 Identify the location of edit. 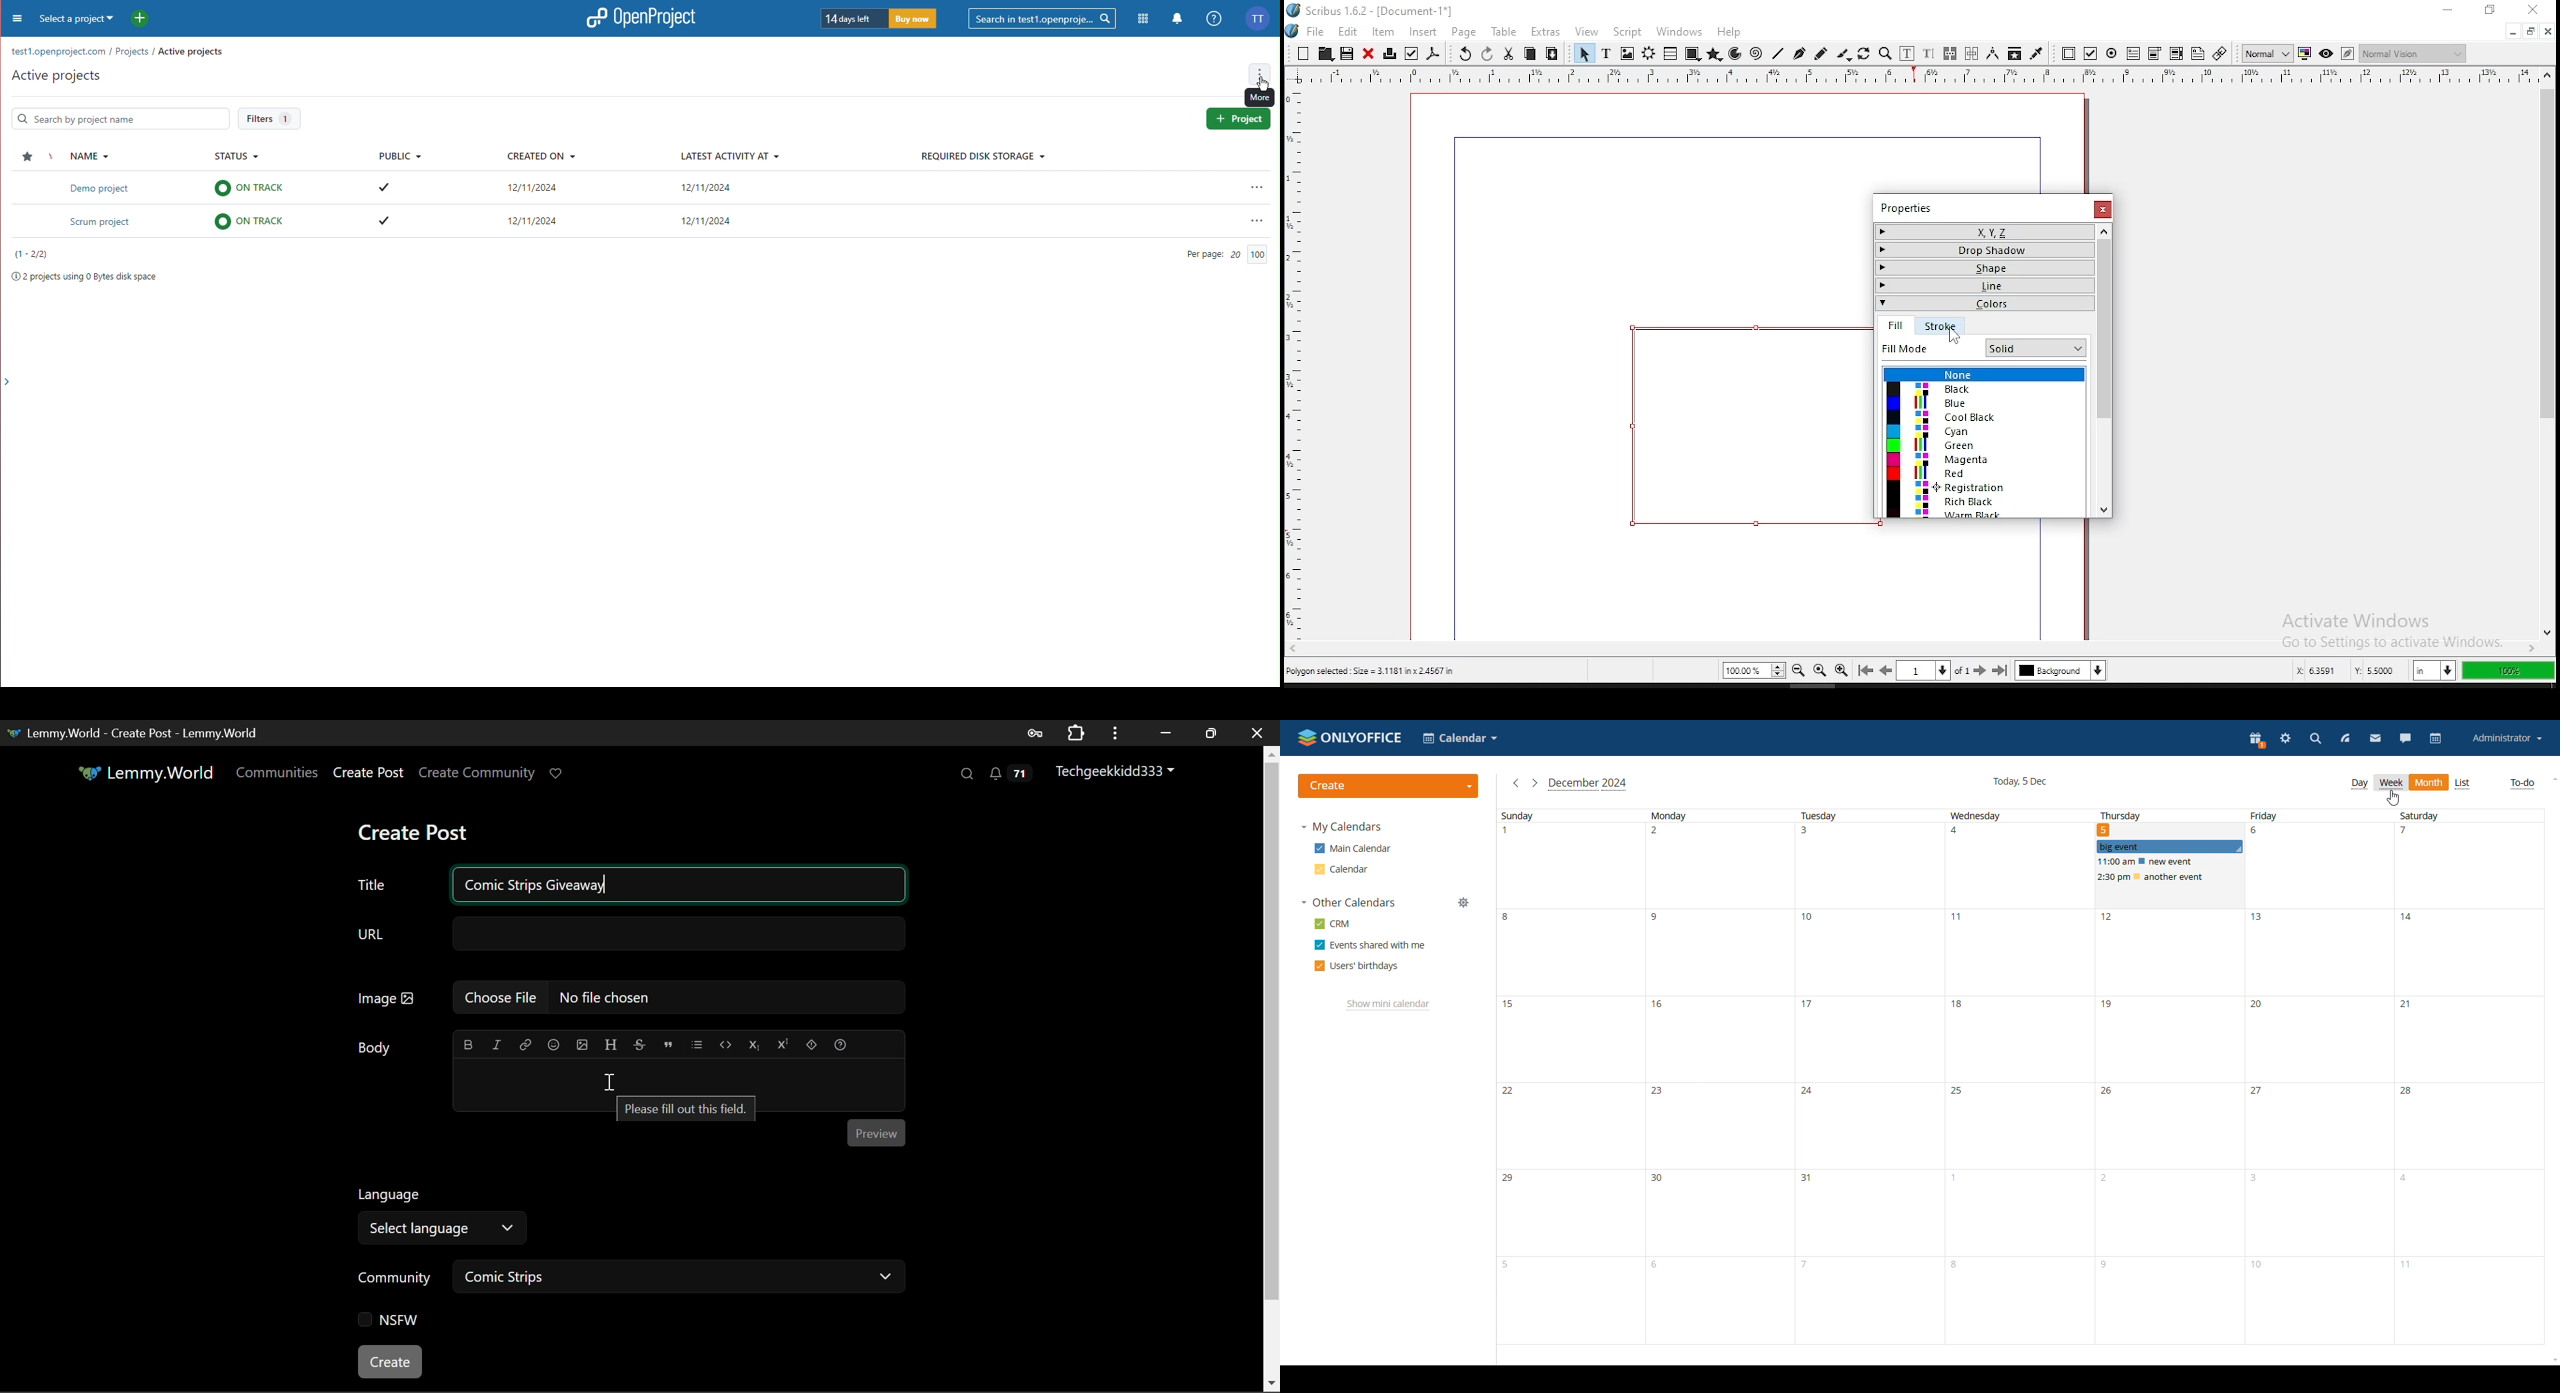
(1348, 31).